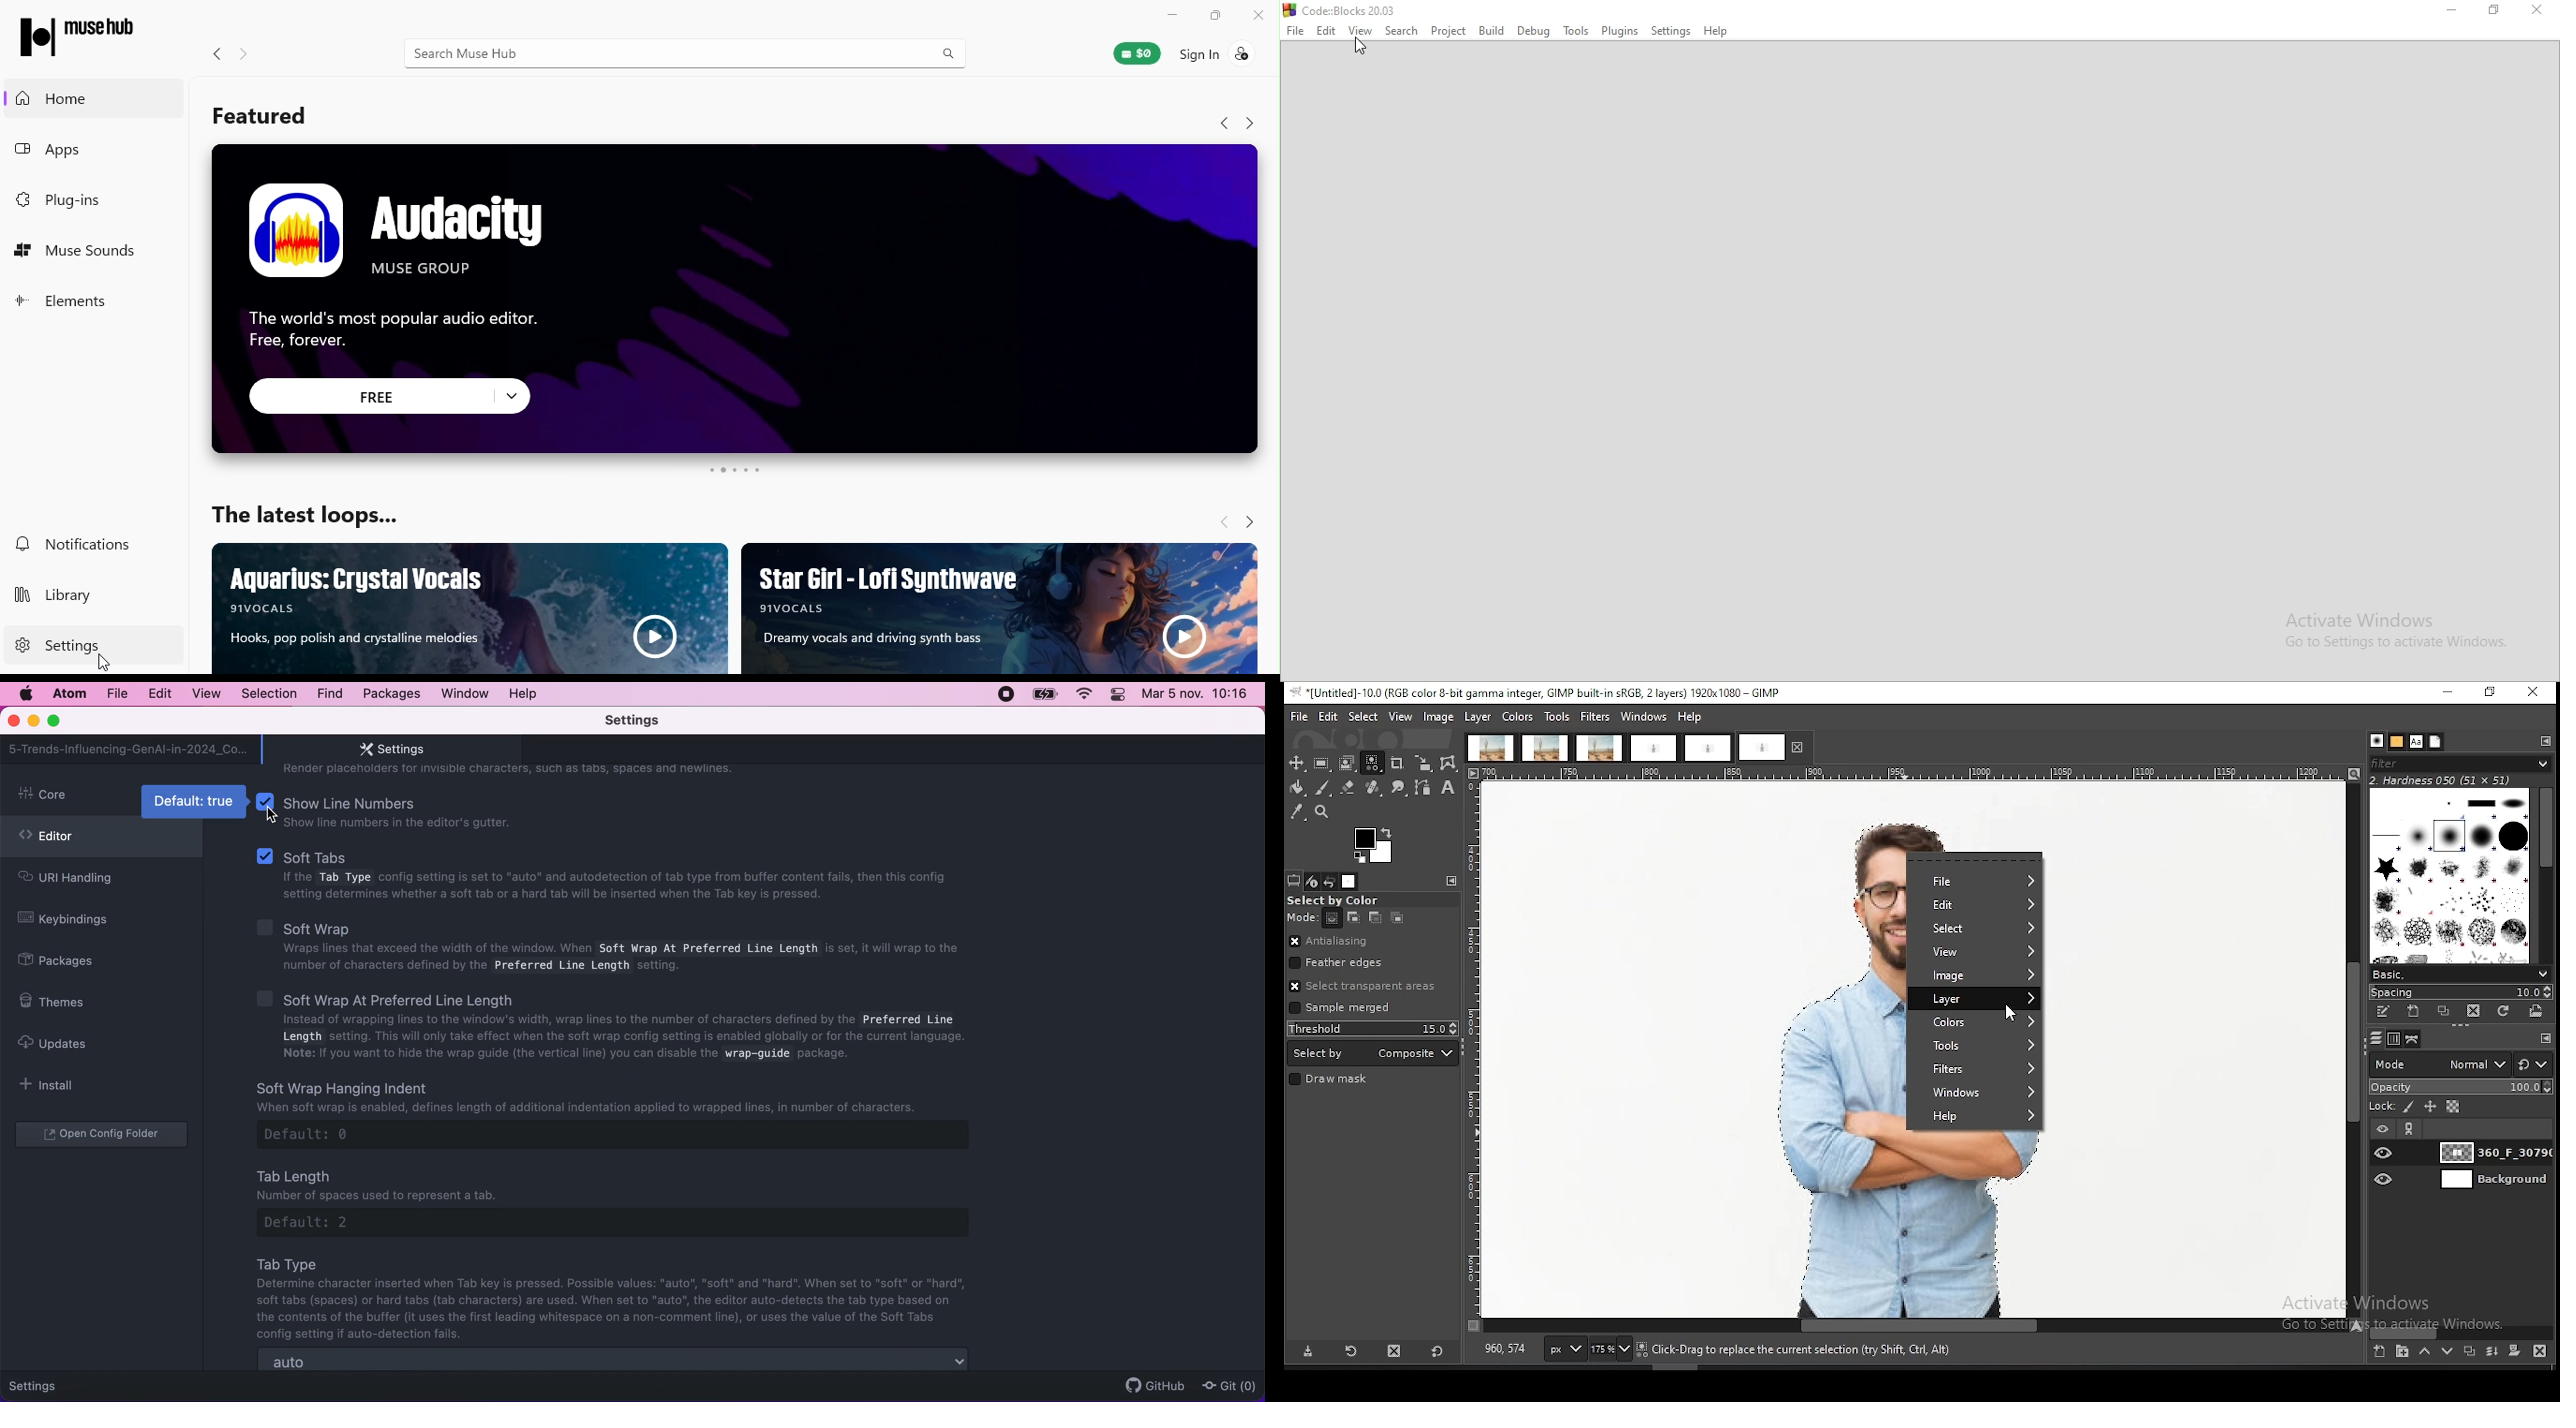 The image size is (2576, 1428). Describe the element at coordinates (2453, 1107) in the screenshot. I see `lock alpha channel` at that location.